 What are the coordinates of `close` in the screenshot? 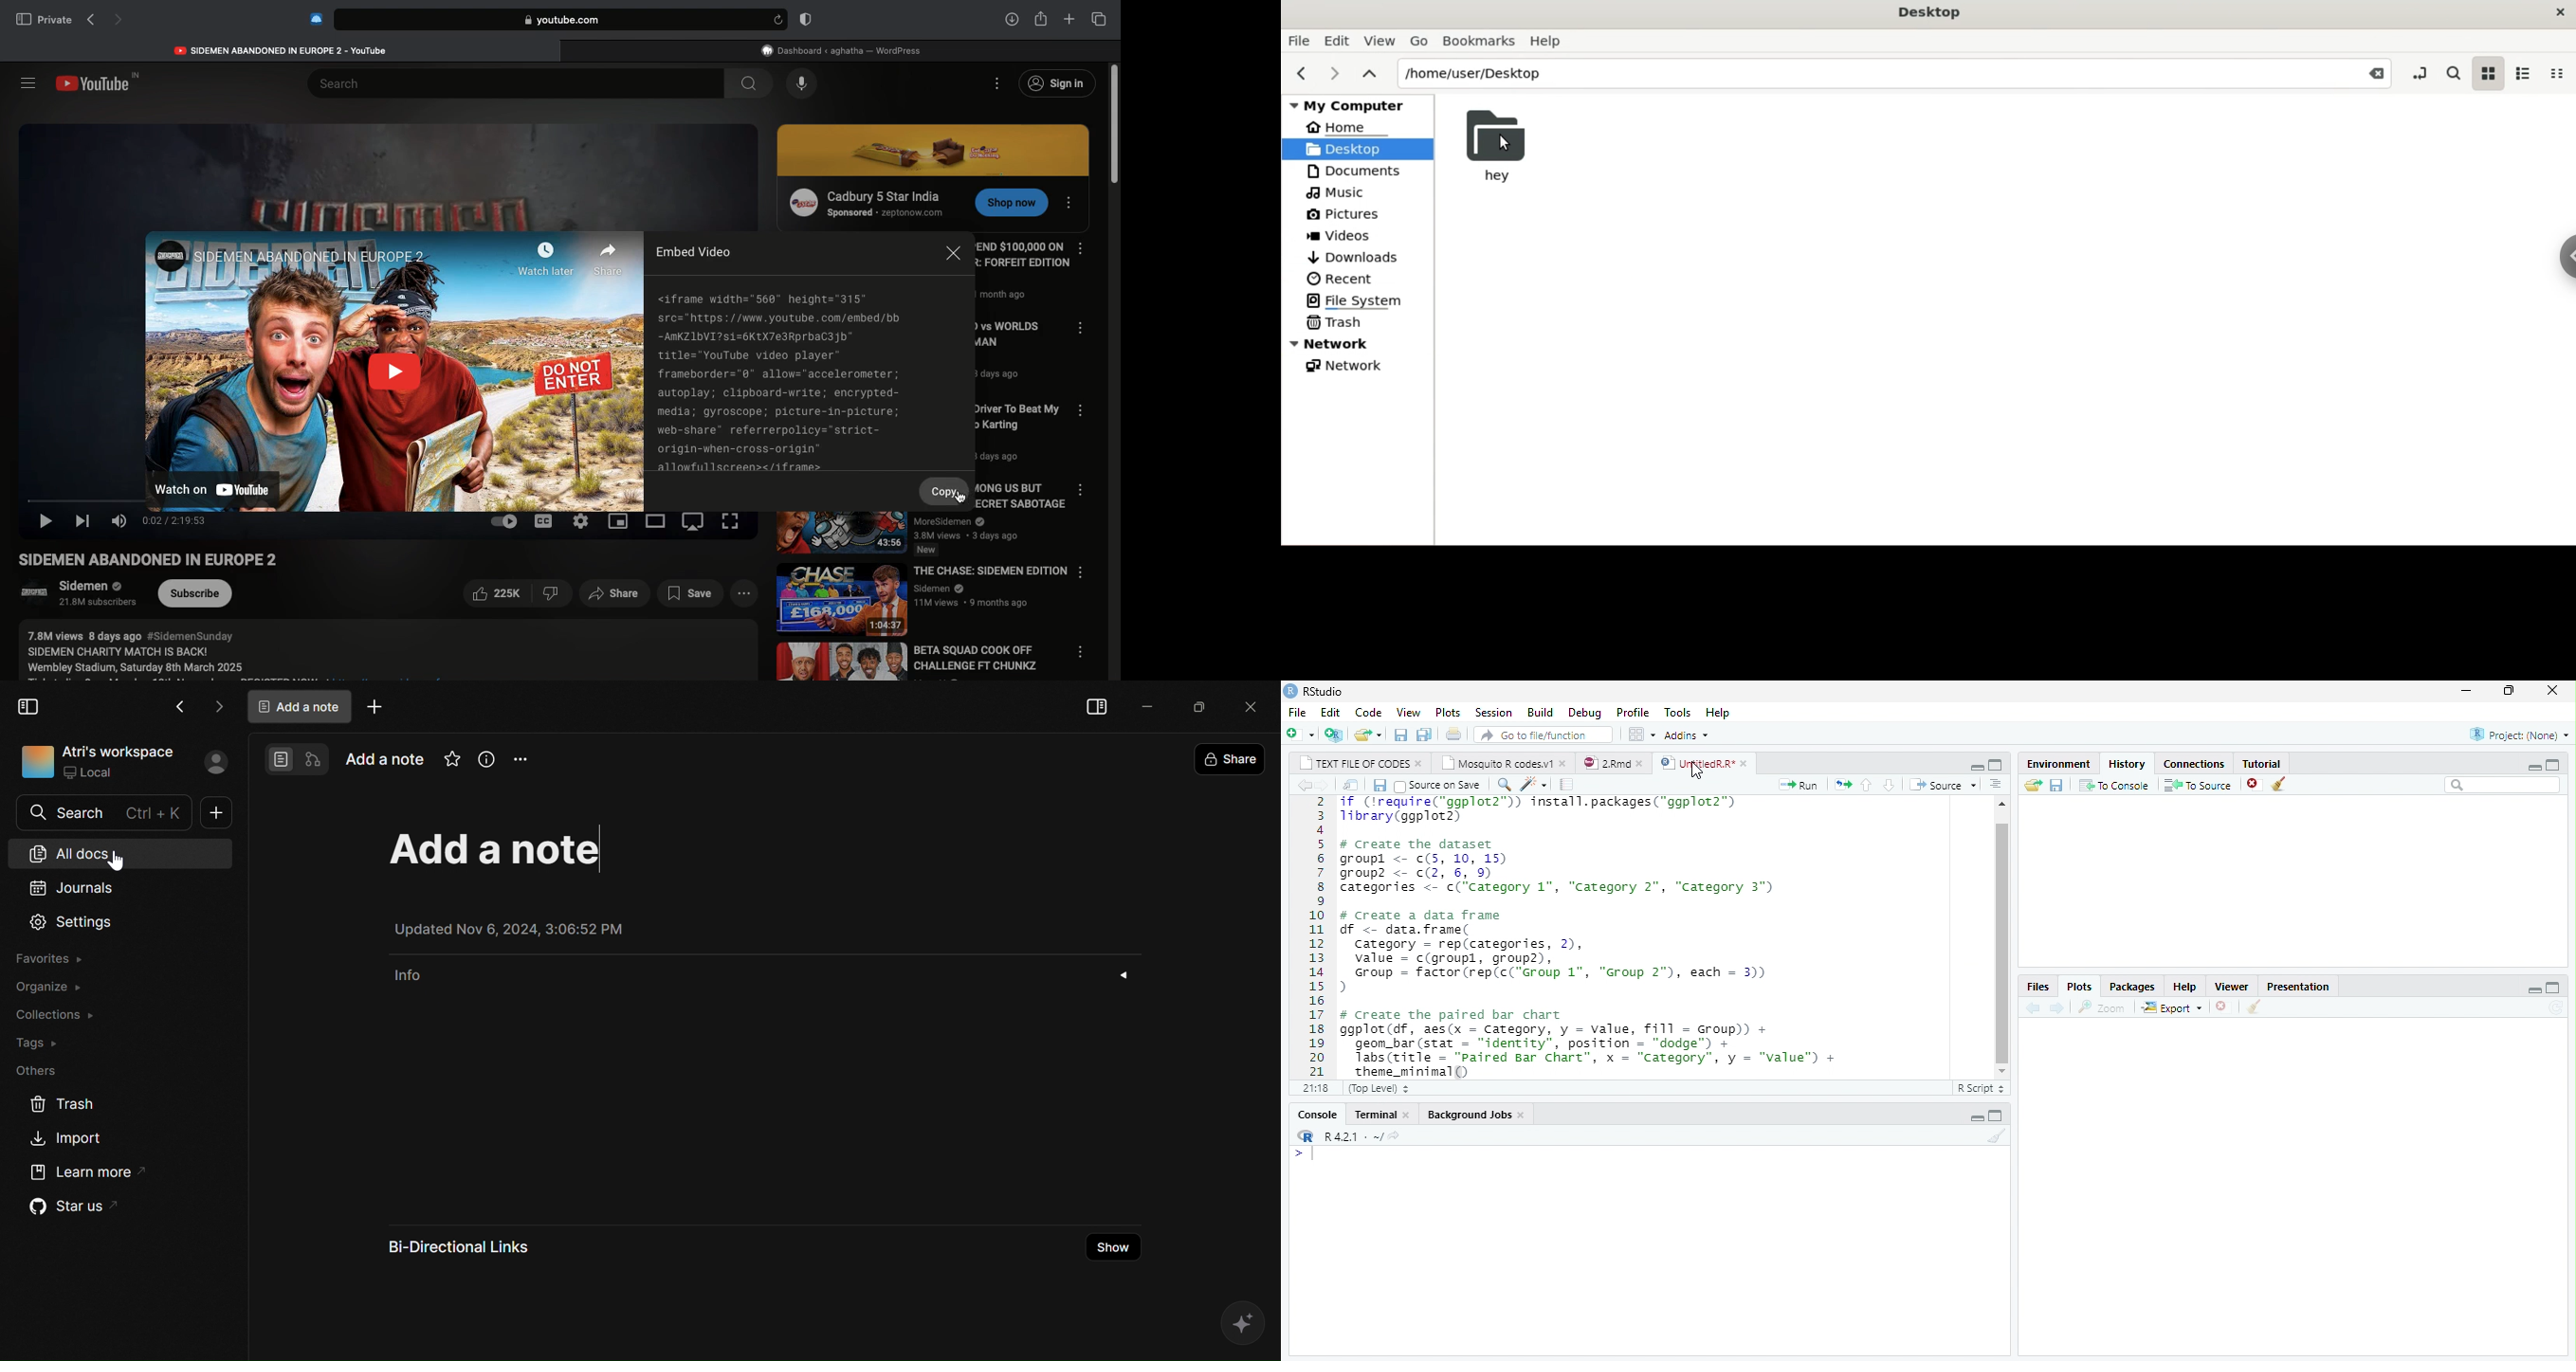 It's located at (1251, 707).